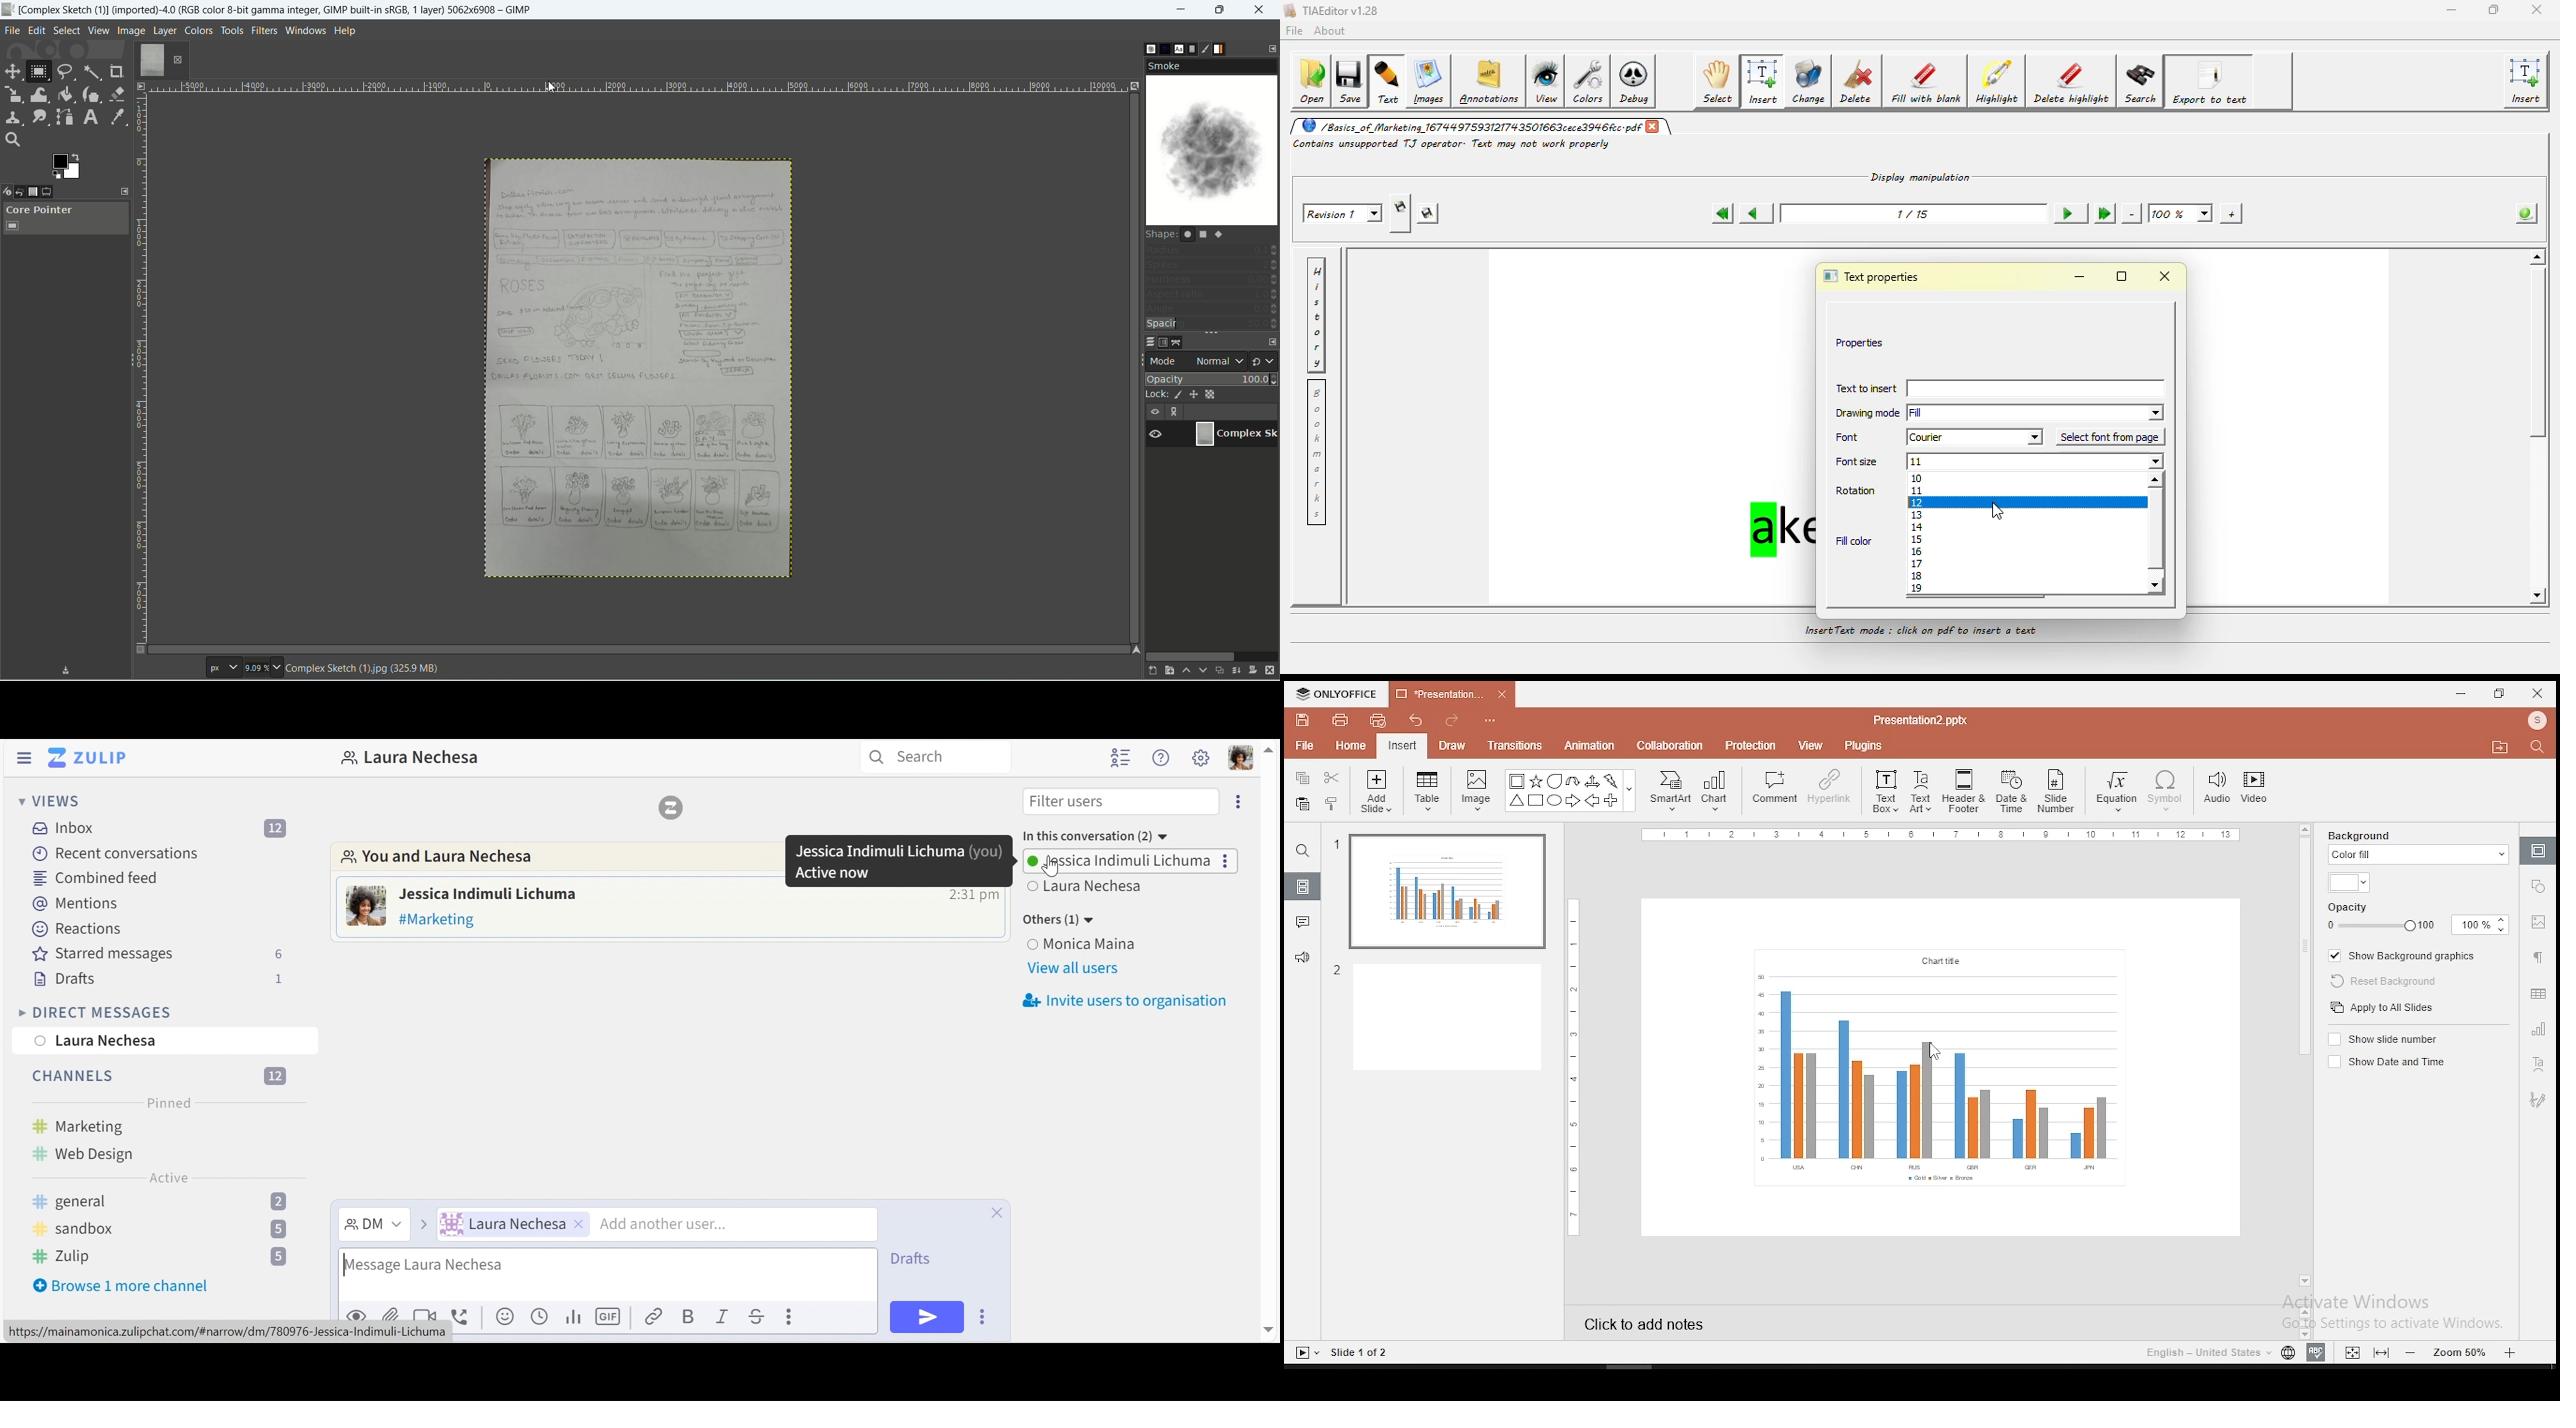  Describe the element at coordinates (199, 30) in the screenshot. I see `colors` at that location.